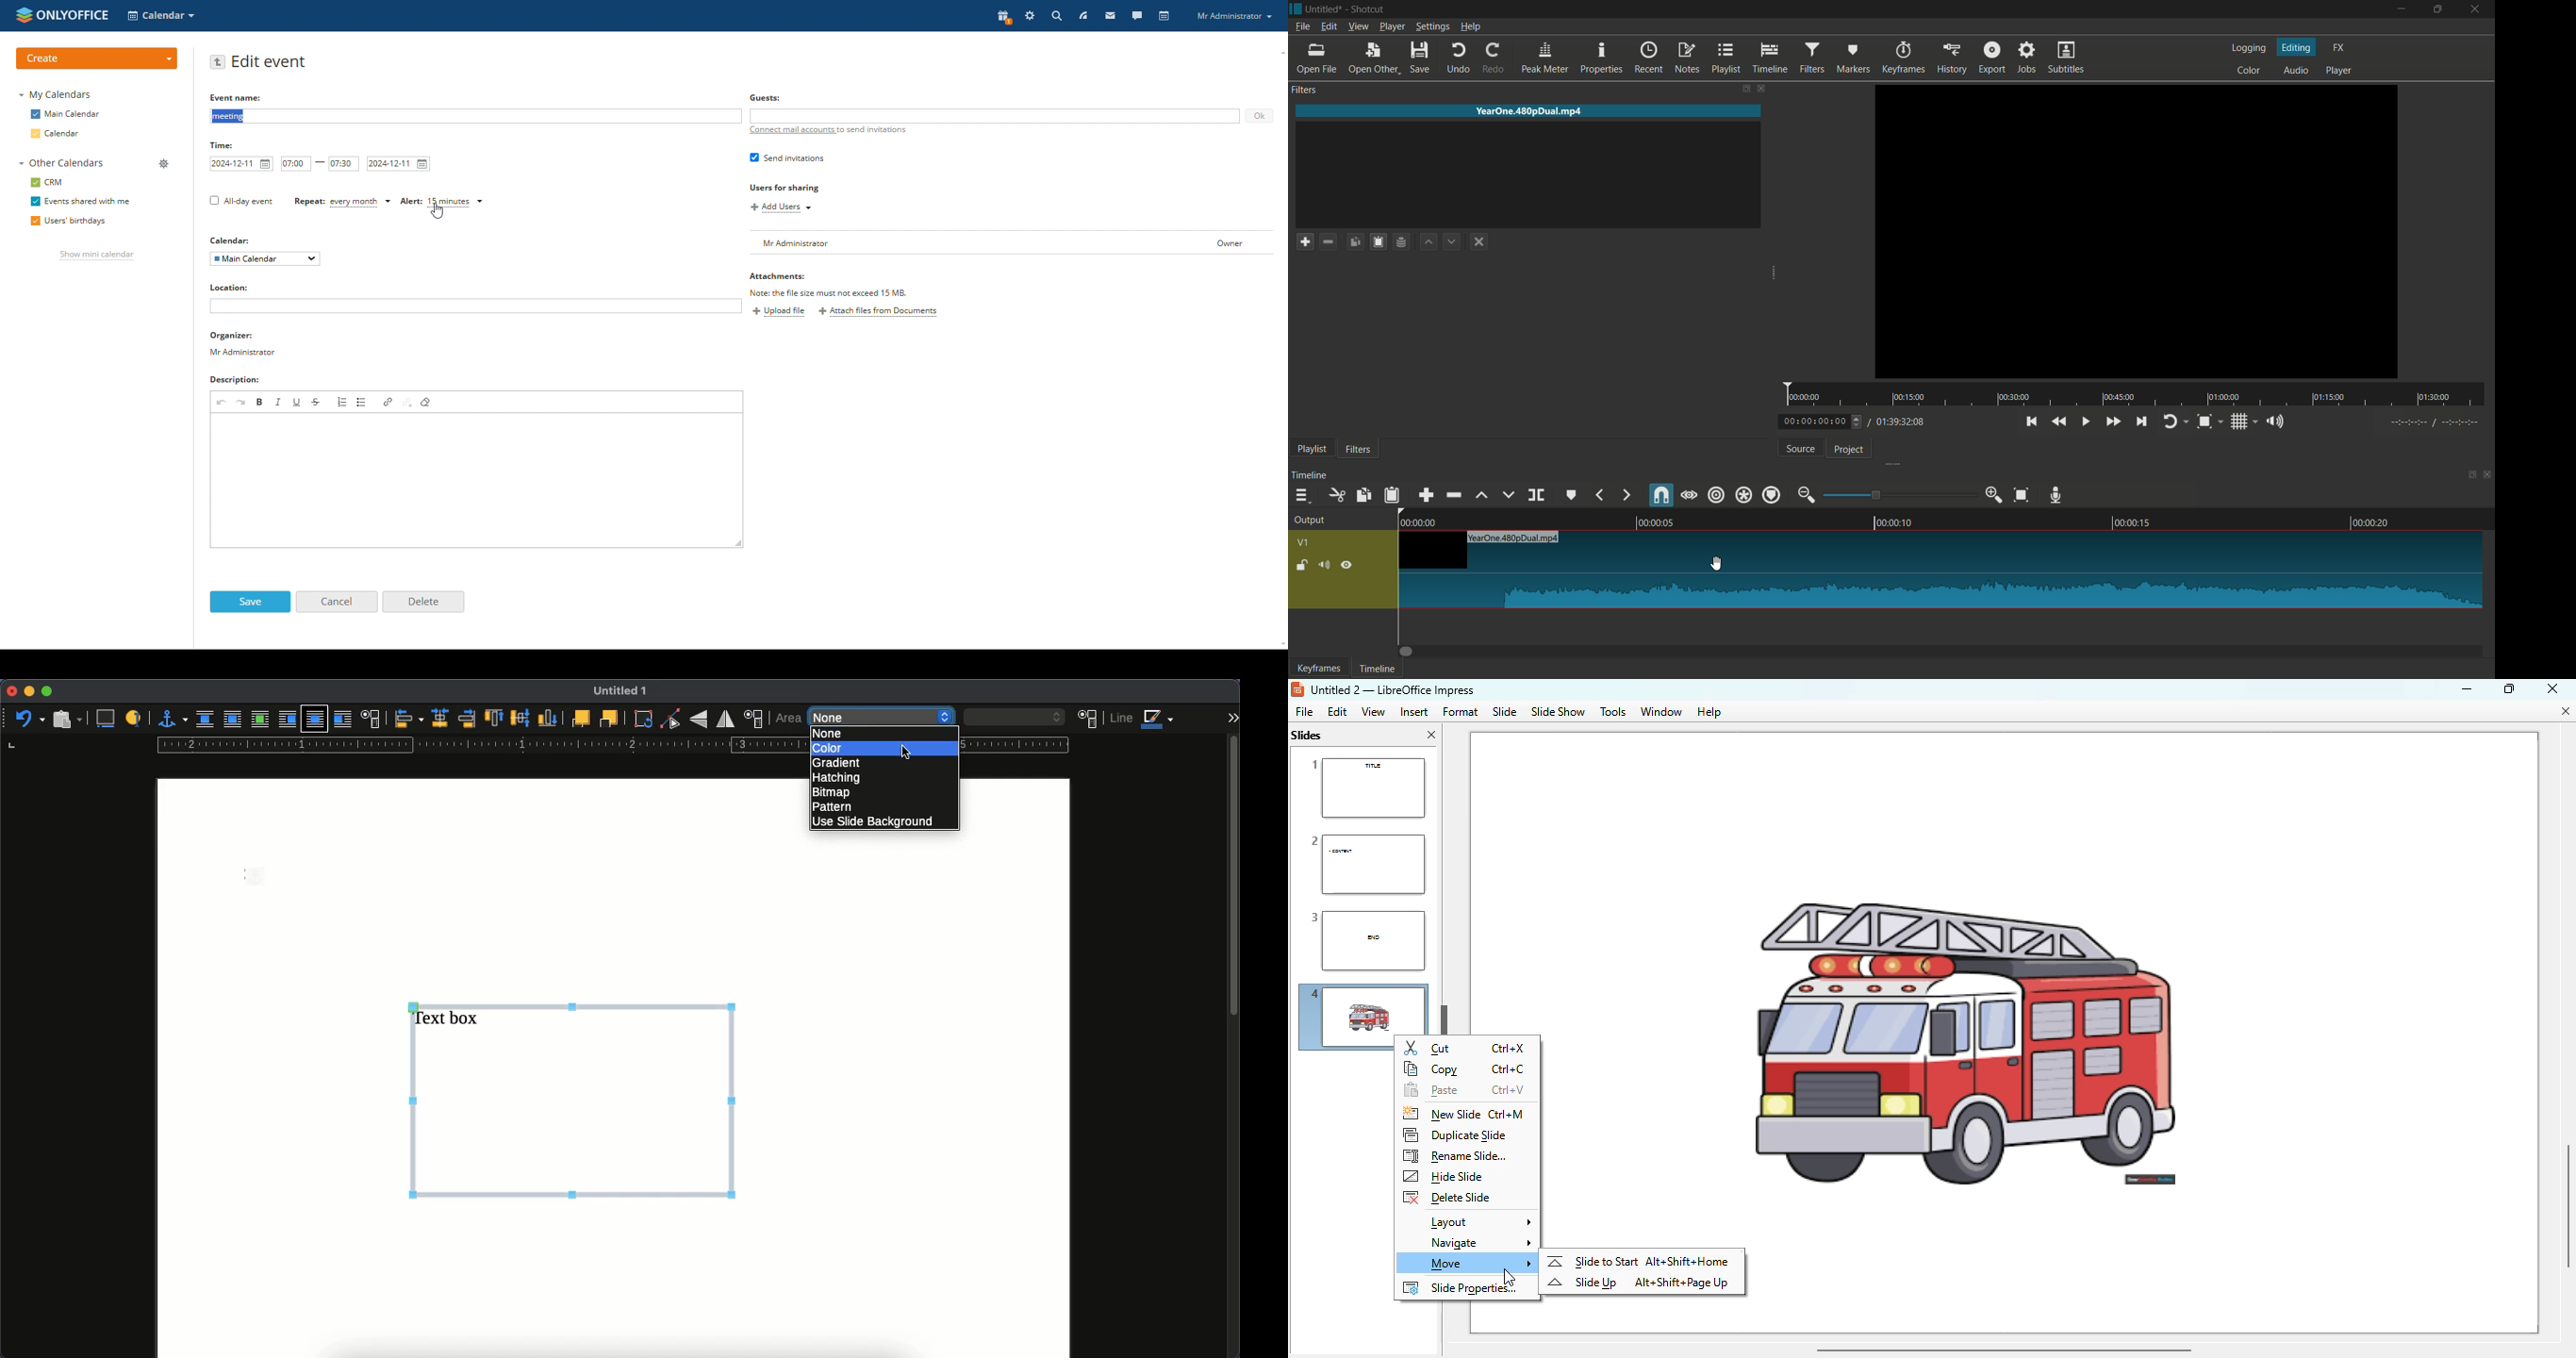 This screenshot has height=1372, width=2576. I want to click on point end mode, so click(671, 719).